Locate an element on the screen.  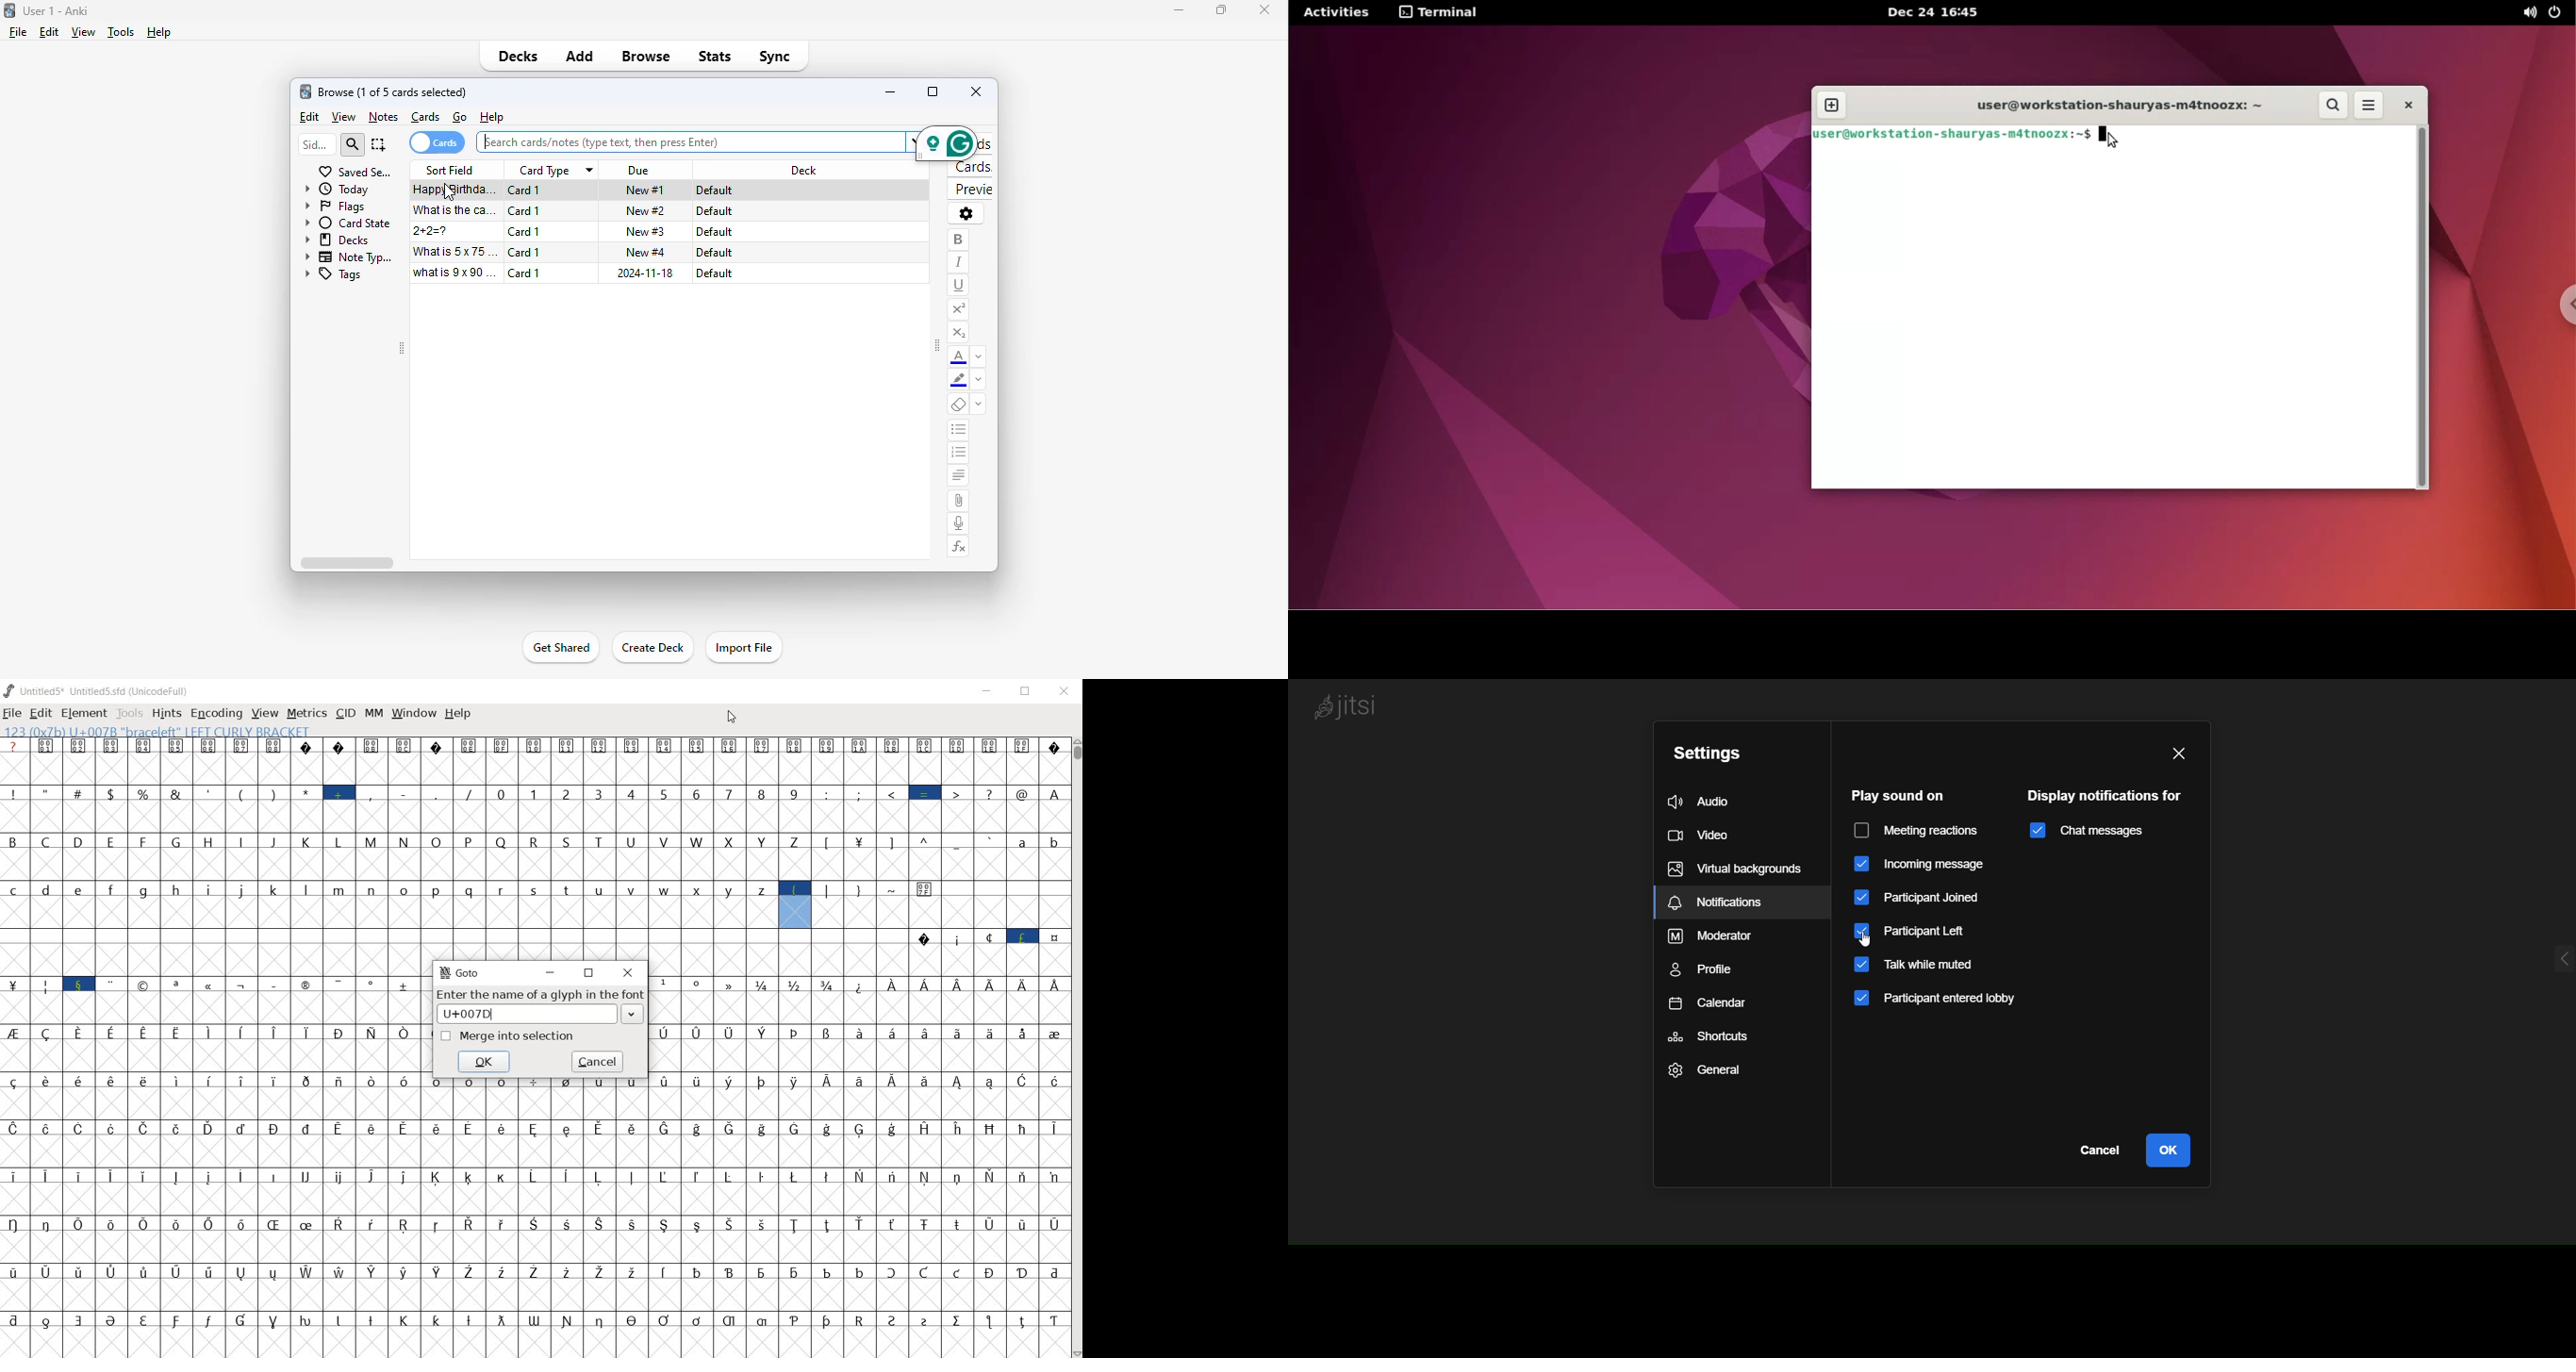
default is located at coordinates (714, 232).